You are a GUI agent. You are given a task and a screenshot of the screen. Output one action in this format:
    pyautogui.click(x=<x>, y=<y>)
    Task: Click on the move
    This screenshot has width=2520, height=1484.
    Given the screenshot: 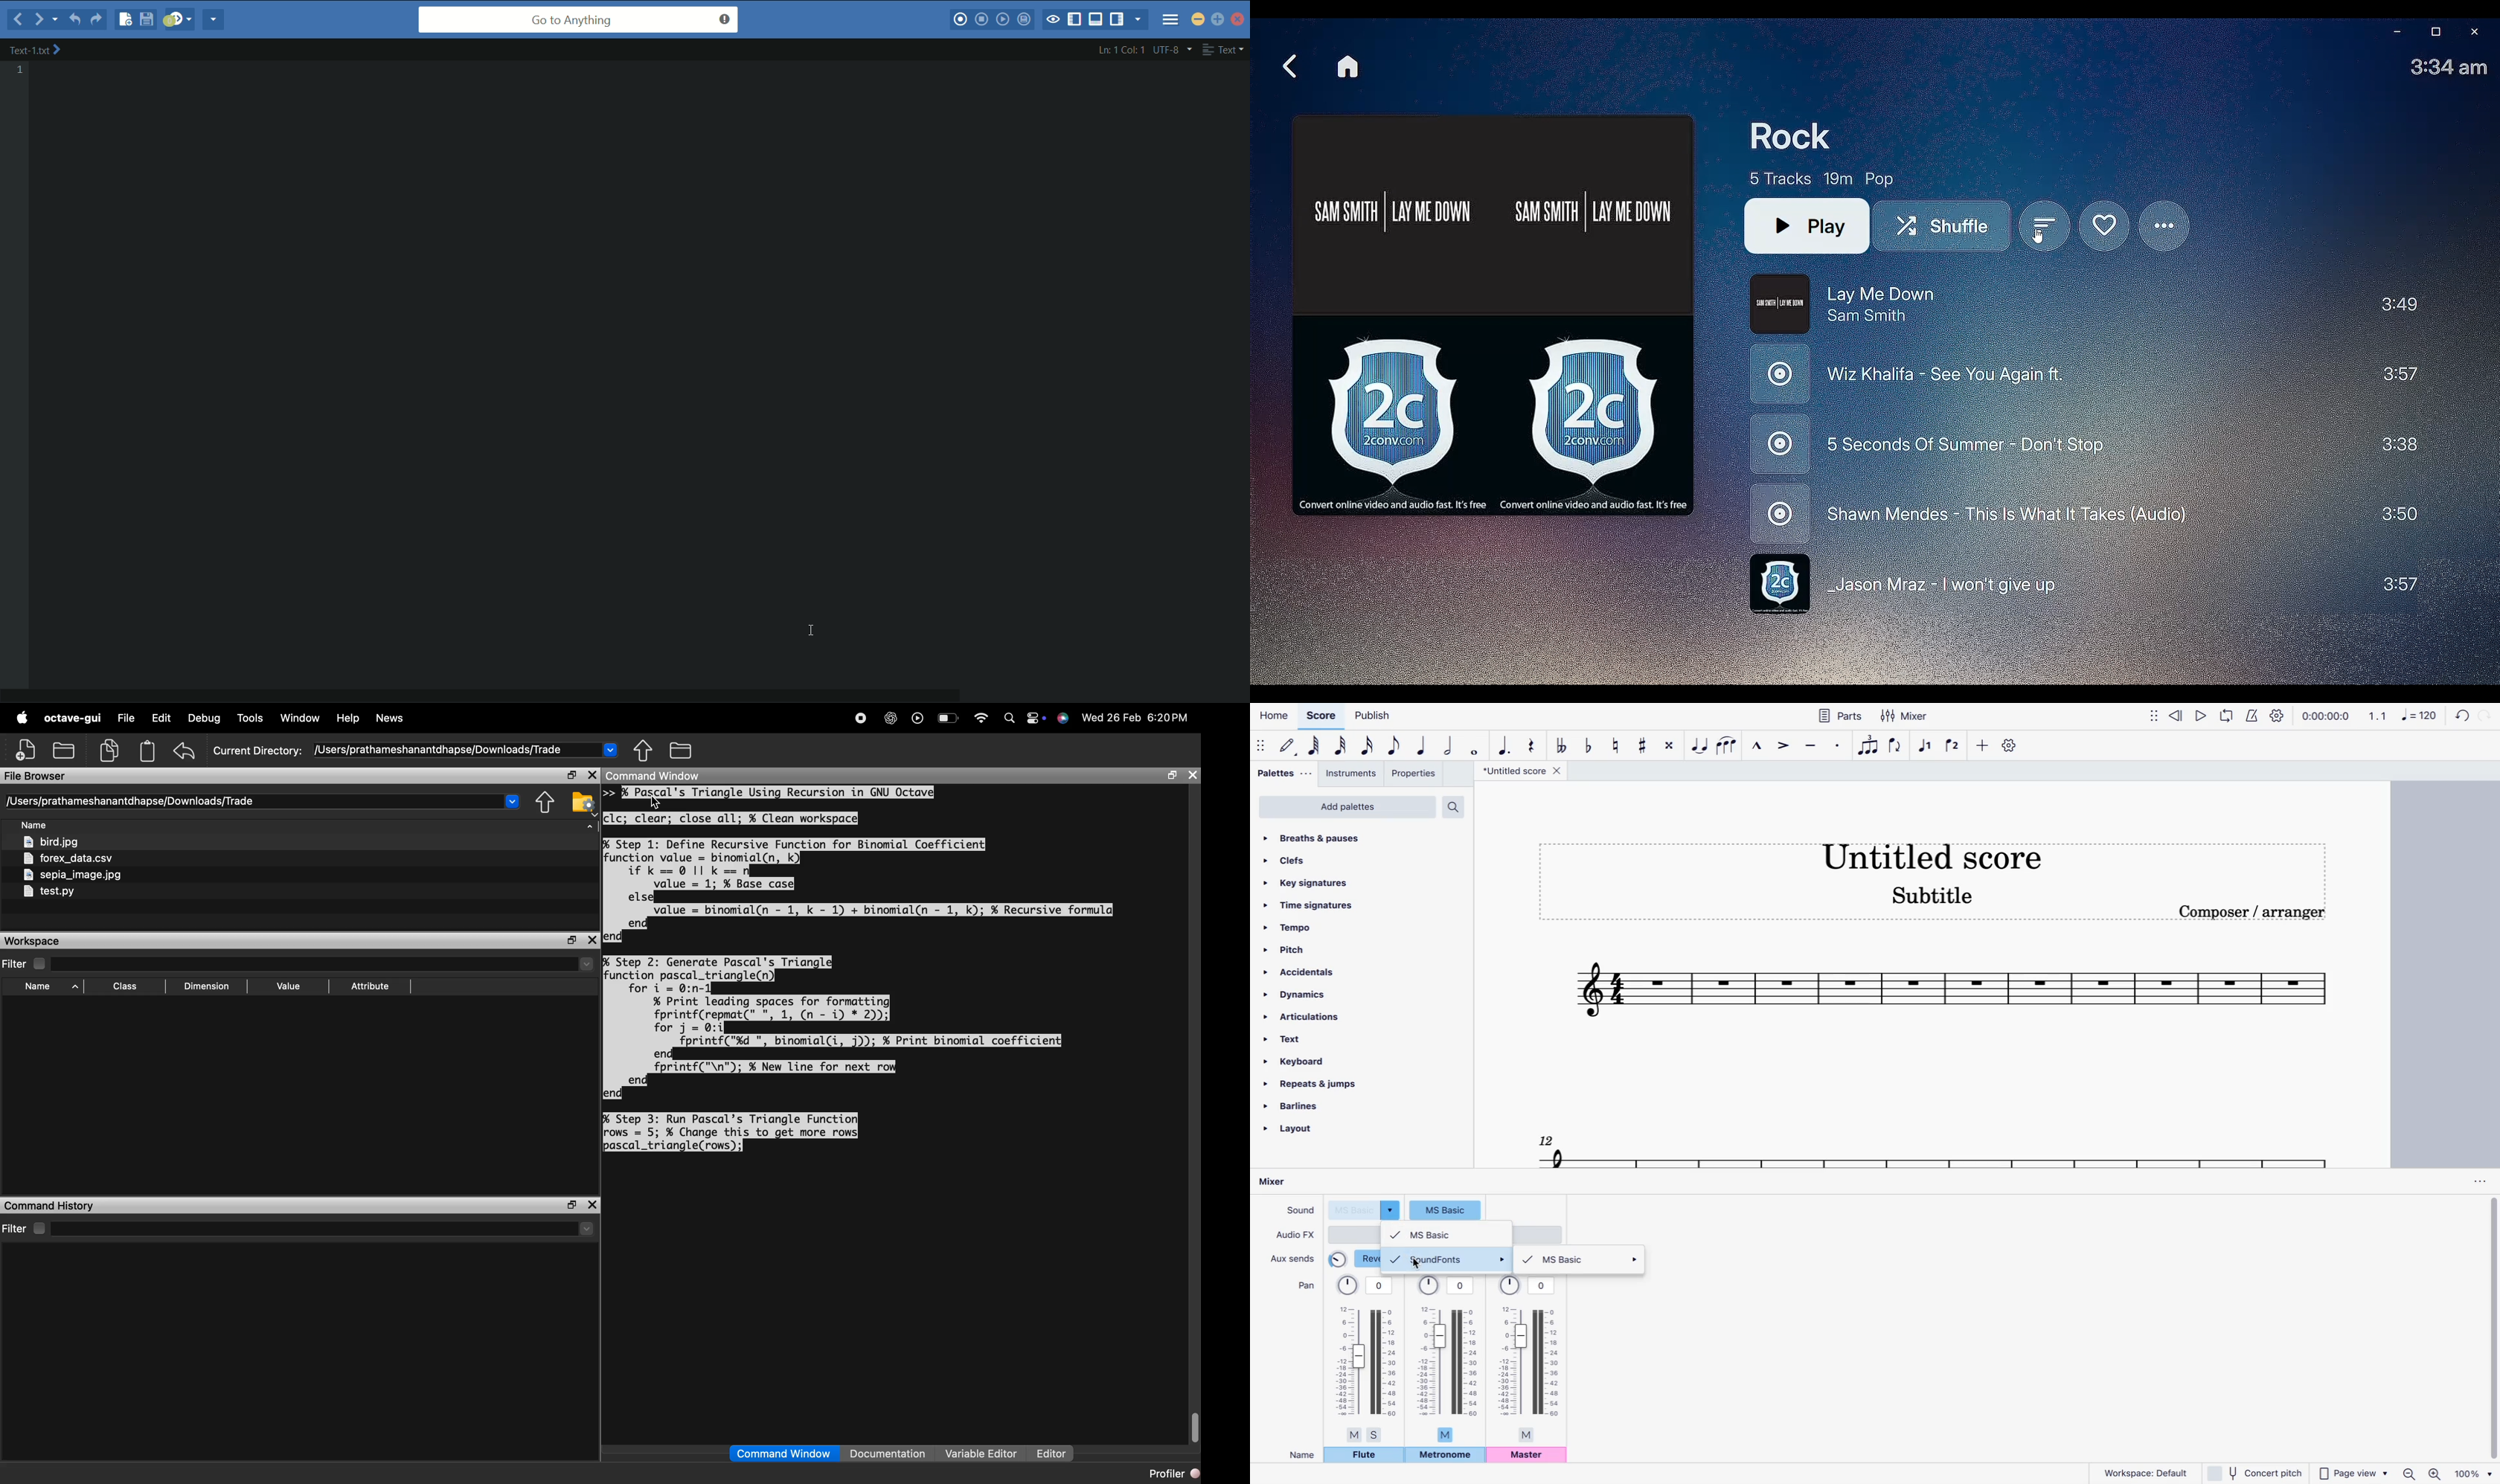 What is the action you would take?
    pyautogui.click(x=1262, y=745)
    